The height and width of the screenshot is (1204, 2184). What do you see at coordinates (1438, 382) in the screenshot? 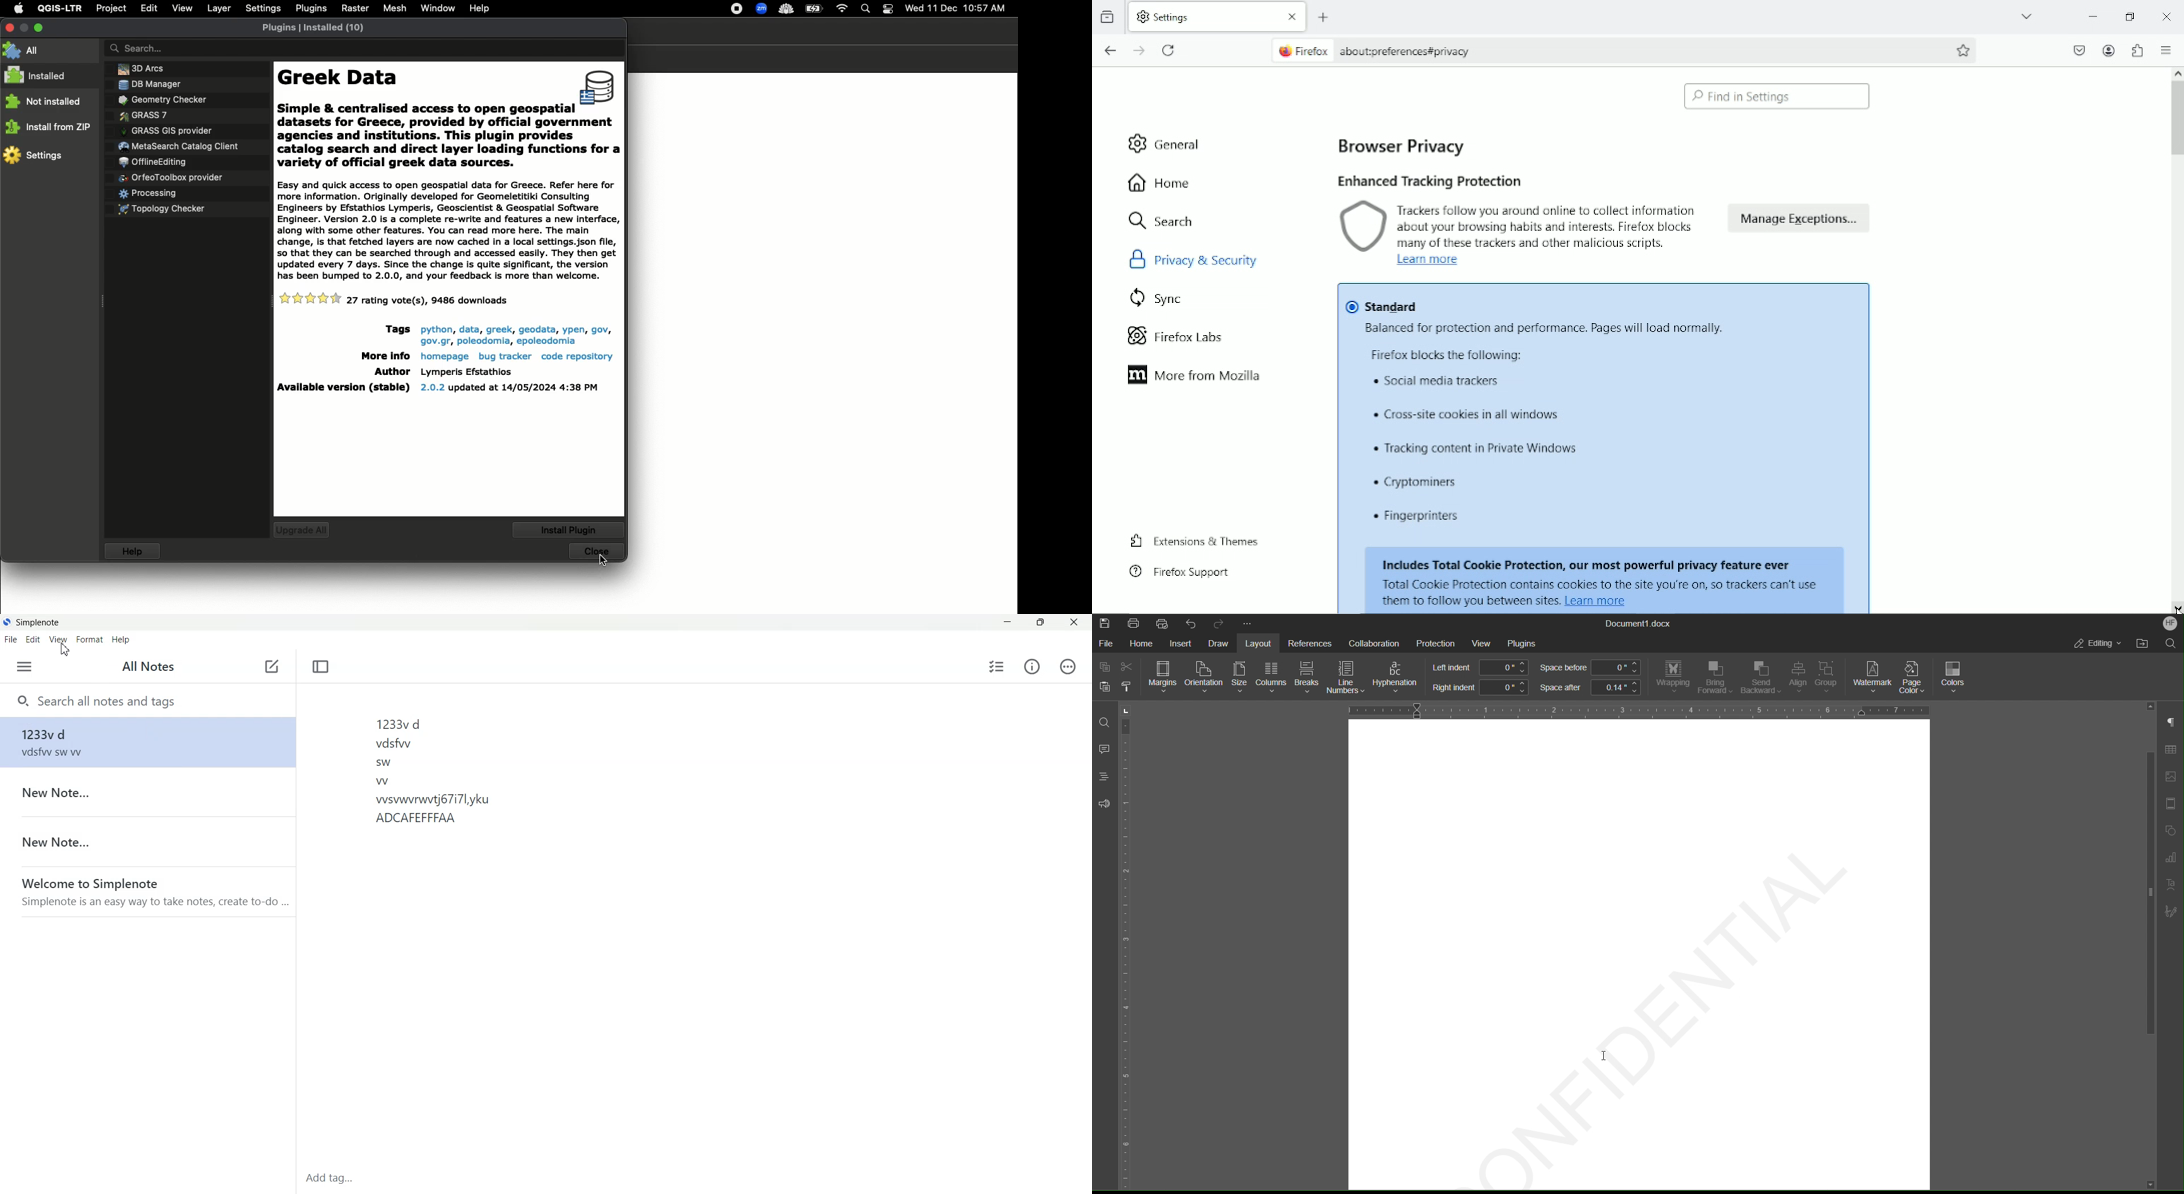
I see `text` at bounding box center [1438, 382].